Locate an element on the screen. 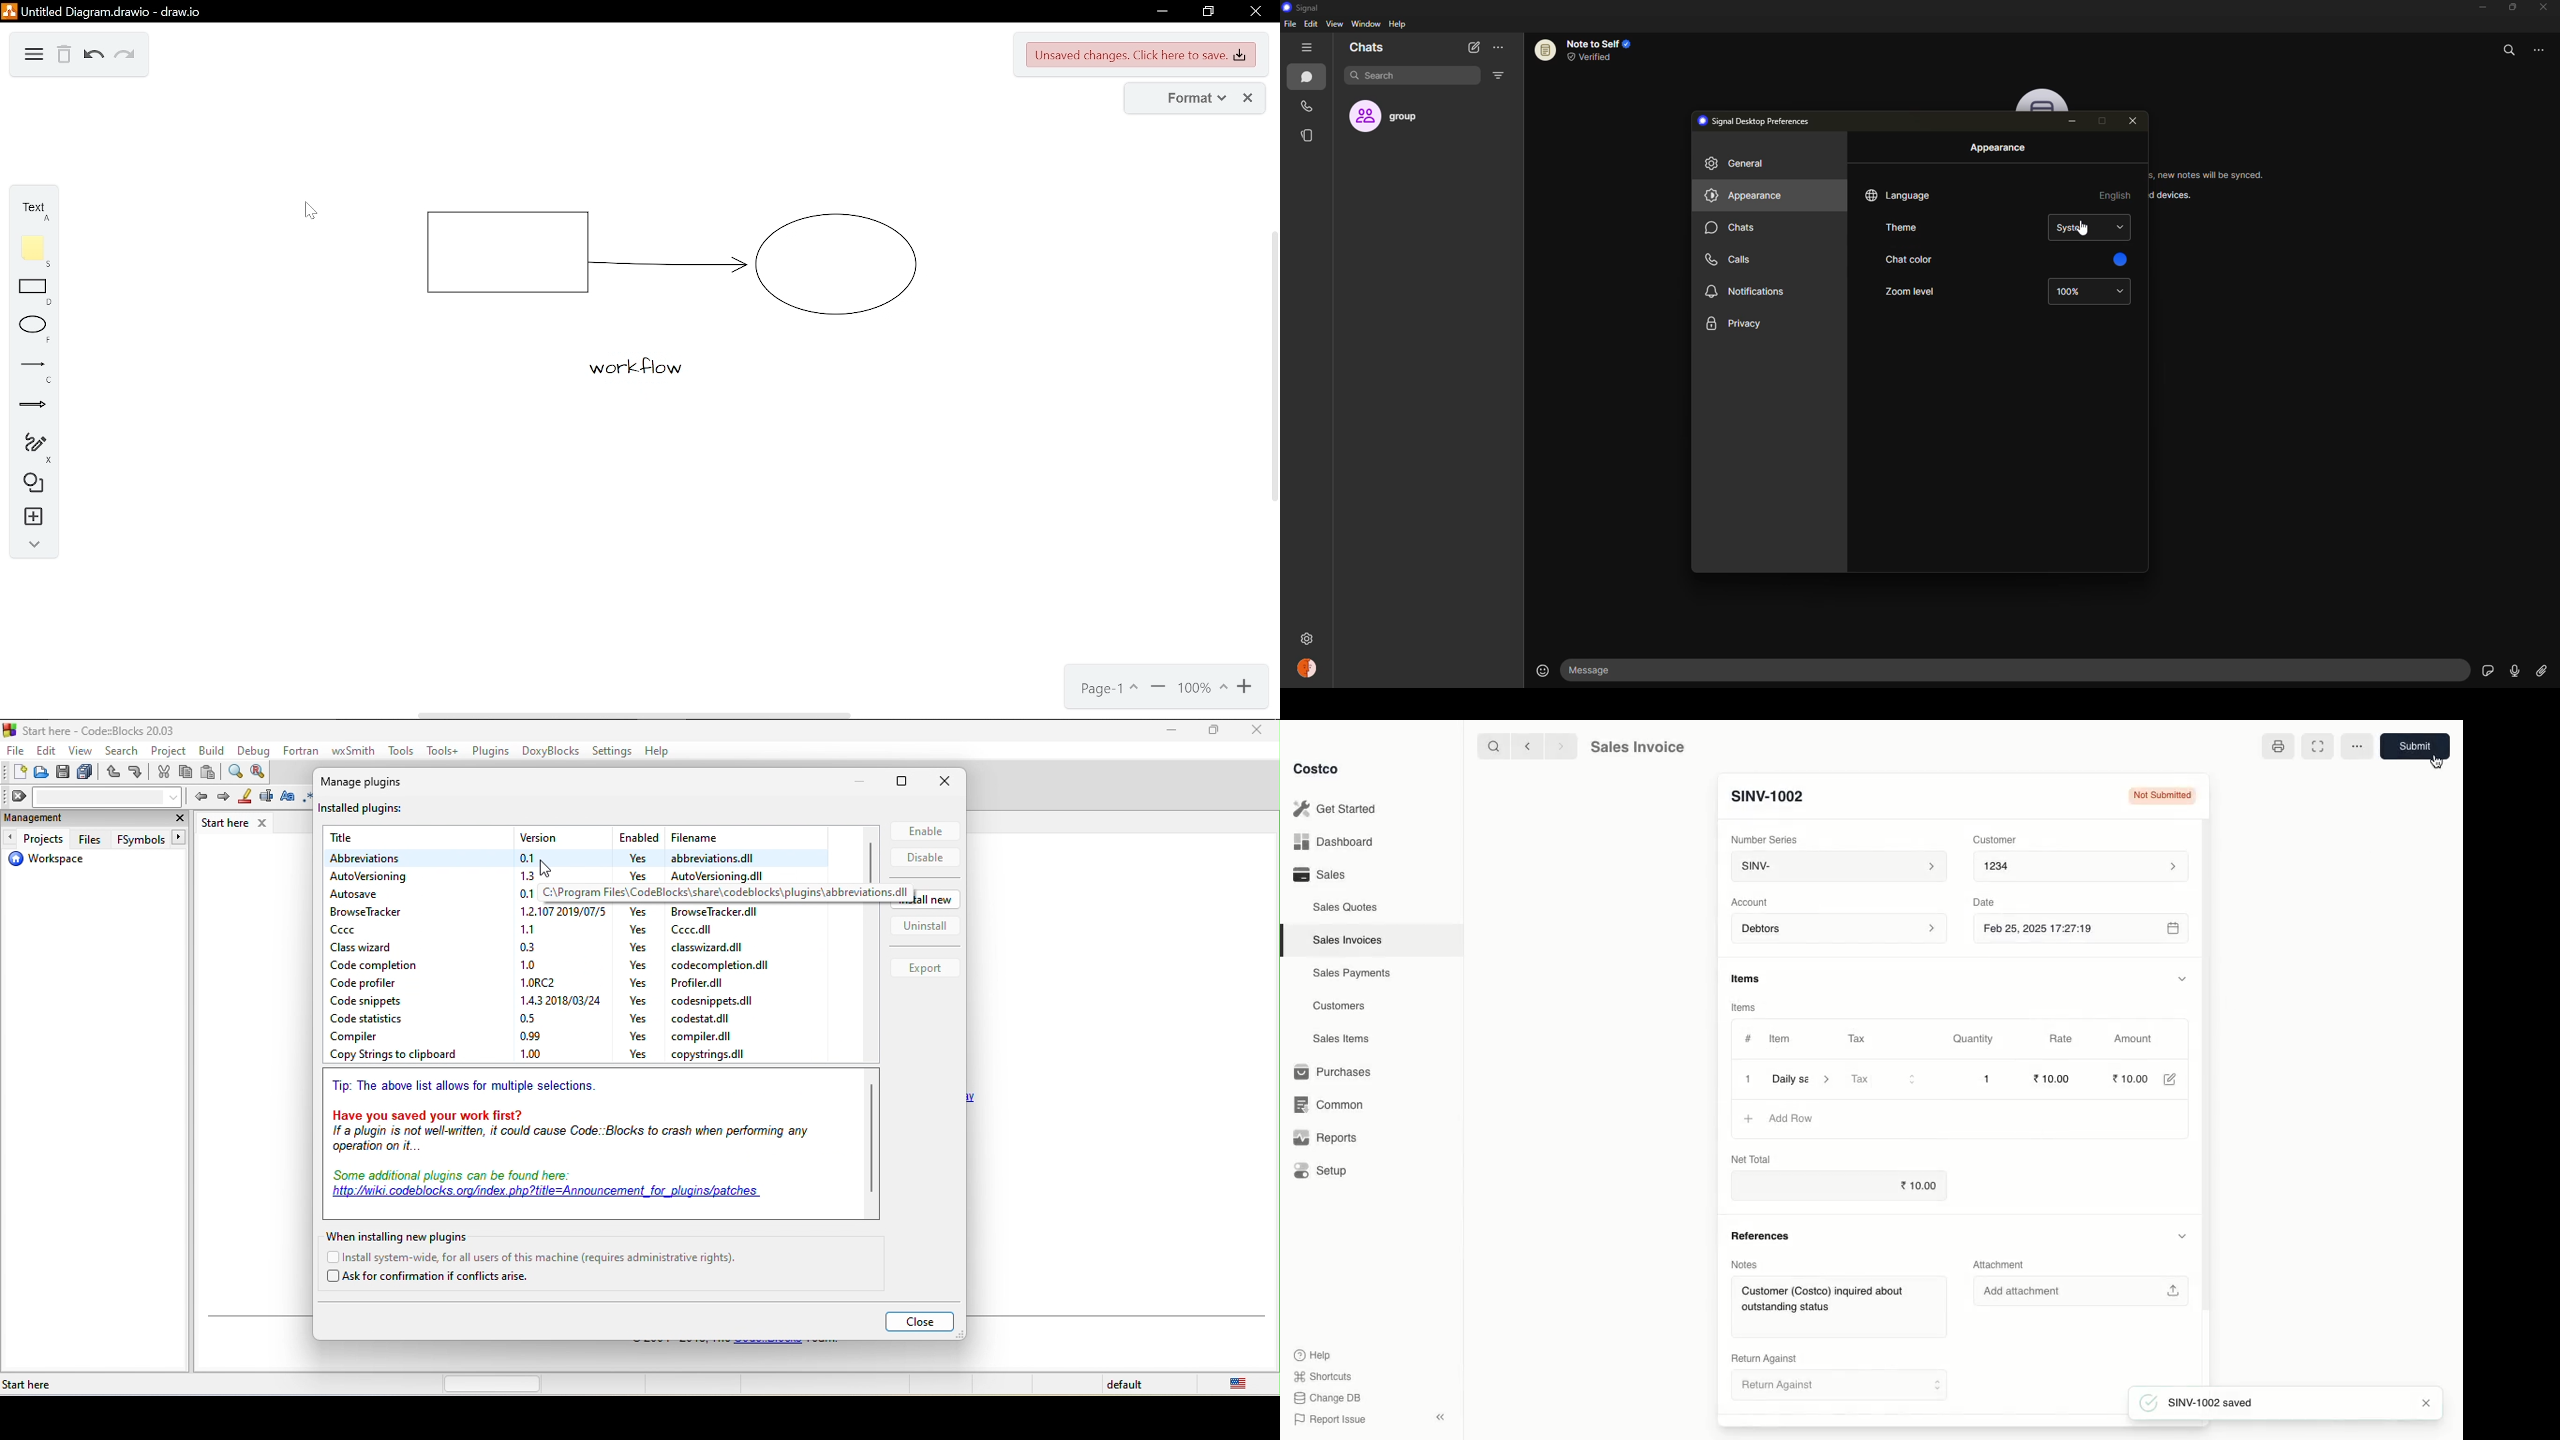 Image resolution: width=2576 pixels, height=1456 pixels. cursor - typing is located at coordinates (2435, 764).